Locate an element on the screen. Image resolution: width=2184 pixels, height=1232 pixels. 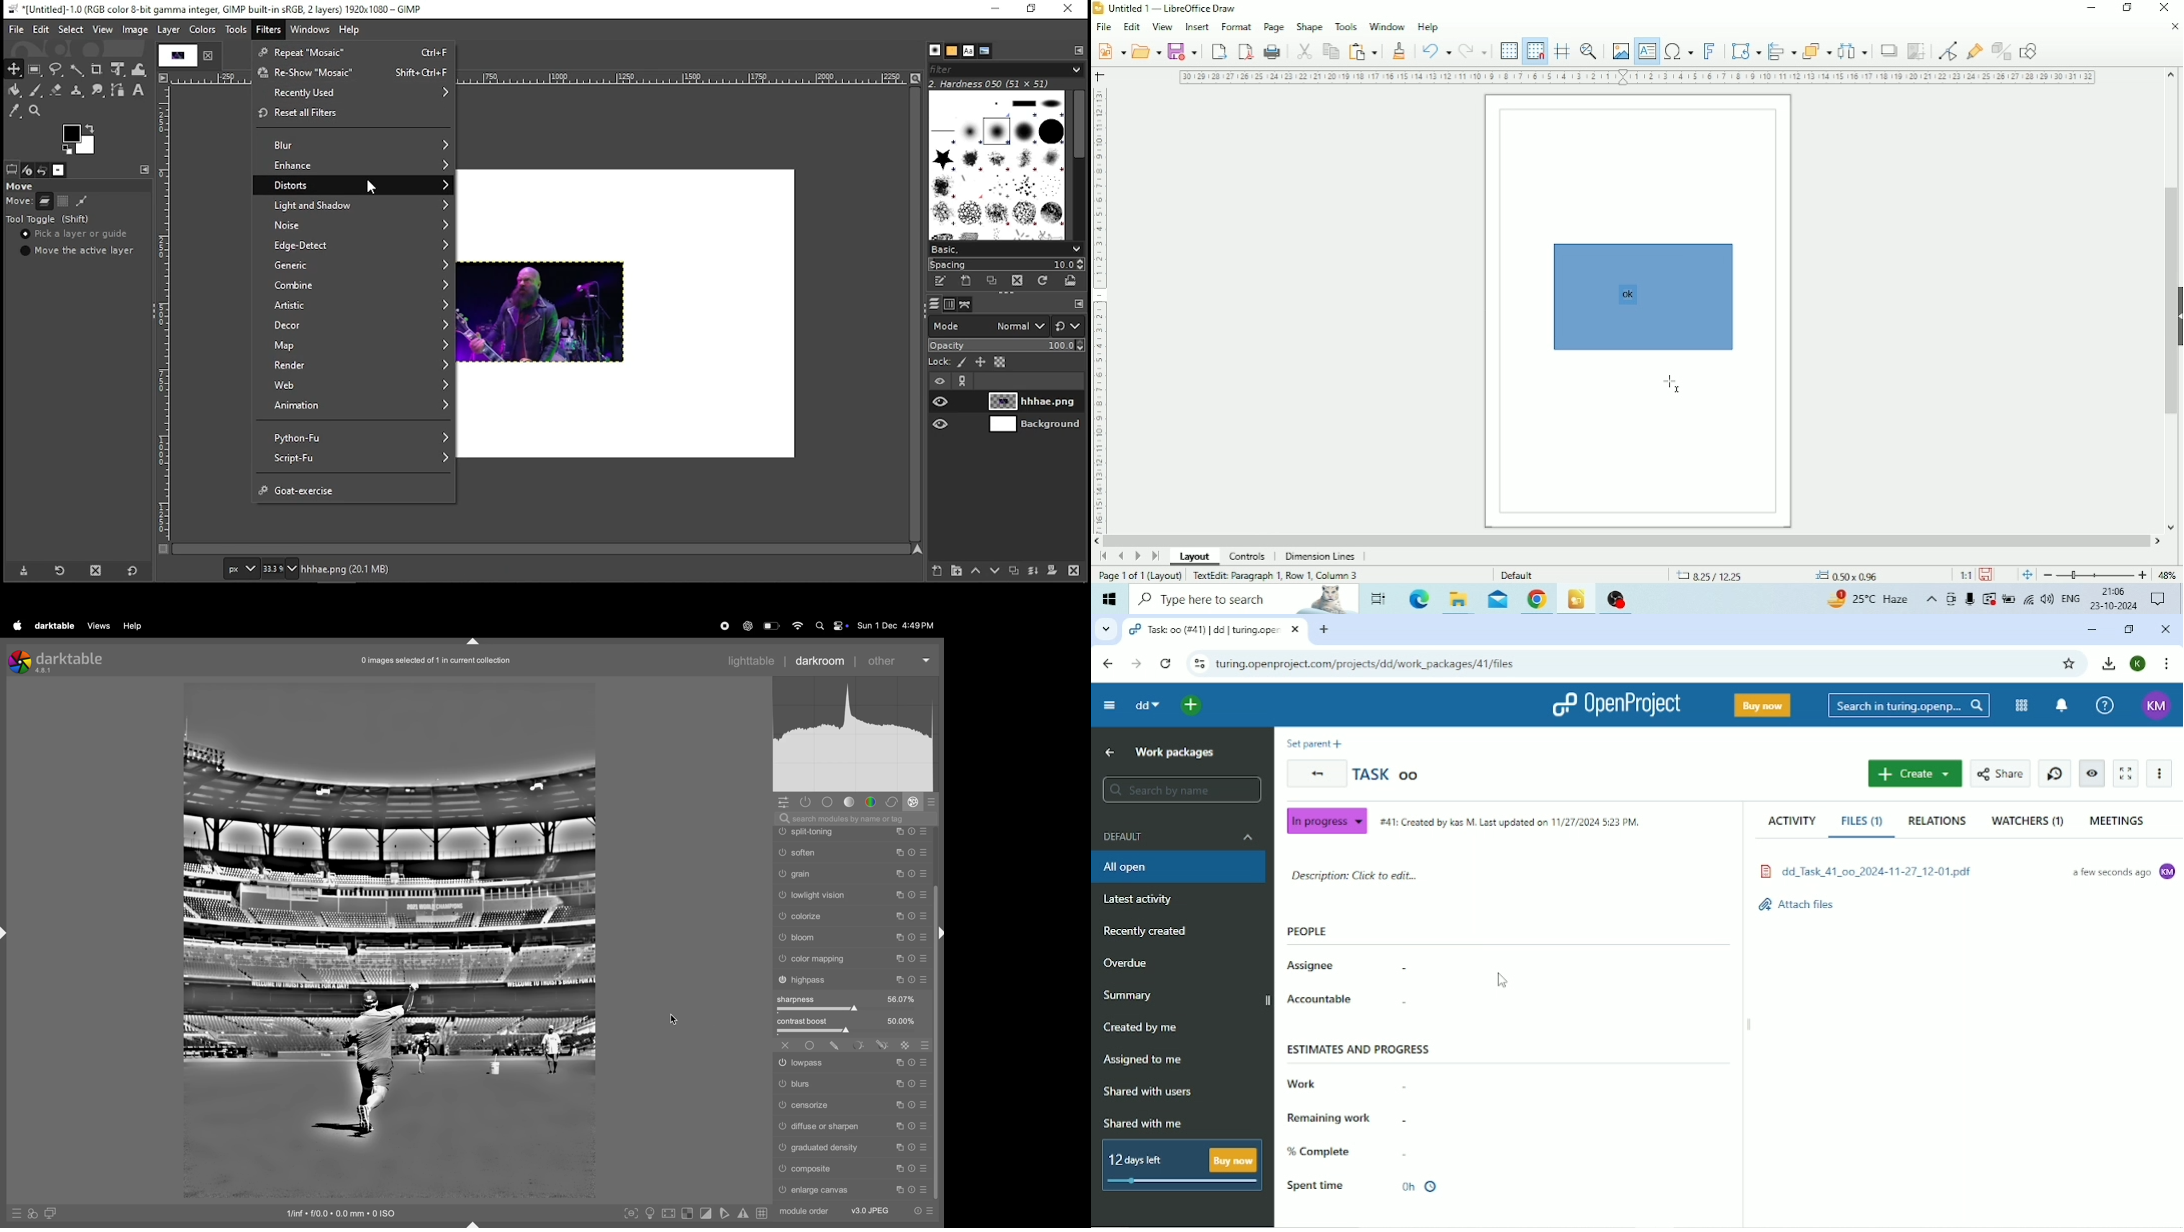
scale is located at coordinates (692, 78).